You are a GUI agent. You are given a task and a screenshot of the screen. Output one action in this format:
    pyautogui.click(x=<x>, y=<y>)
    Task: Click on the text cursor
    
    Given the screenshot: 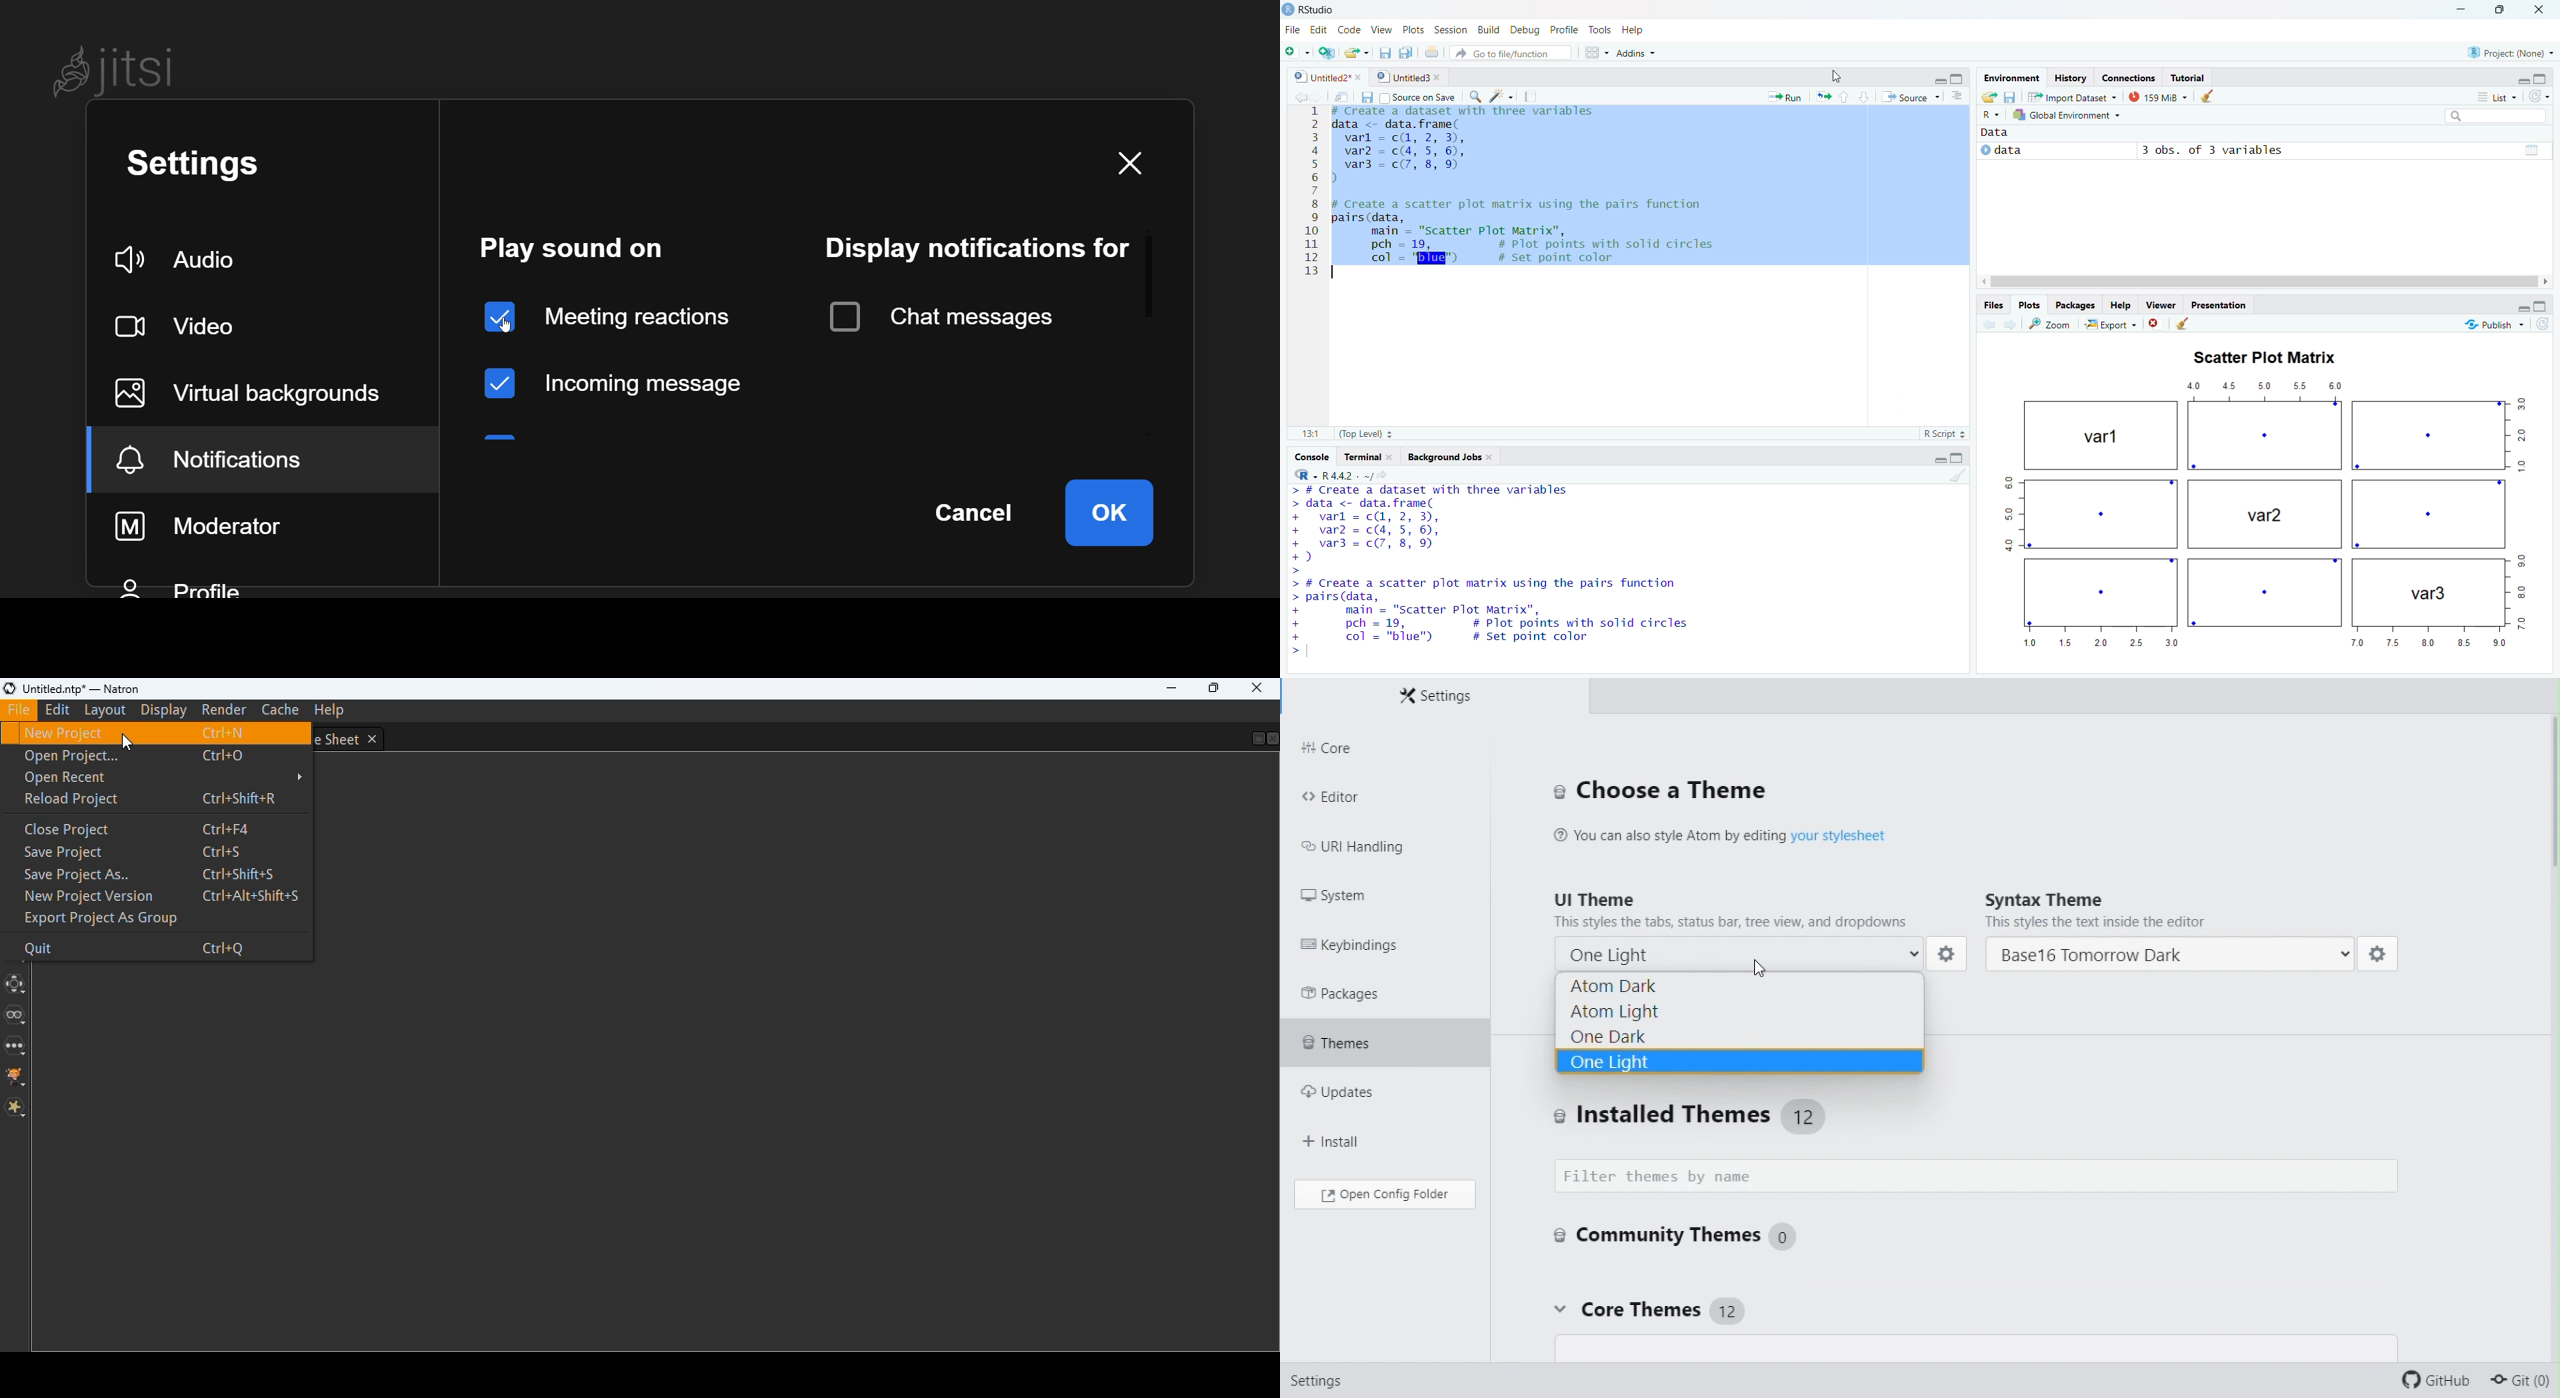 What is the action you would take?
    pyautogui.click(x=1338, y=275)
    